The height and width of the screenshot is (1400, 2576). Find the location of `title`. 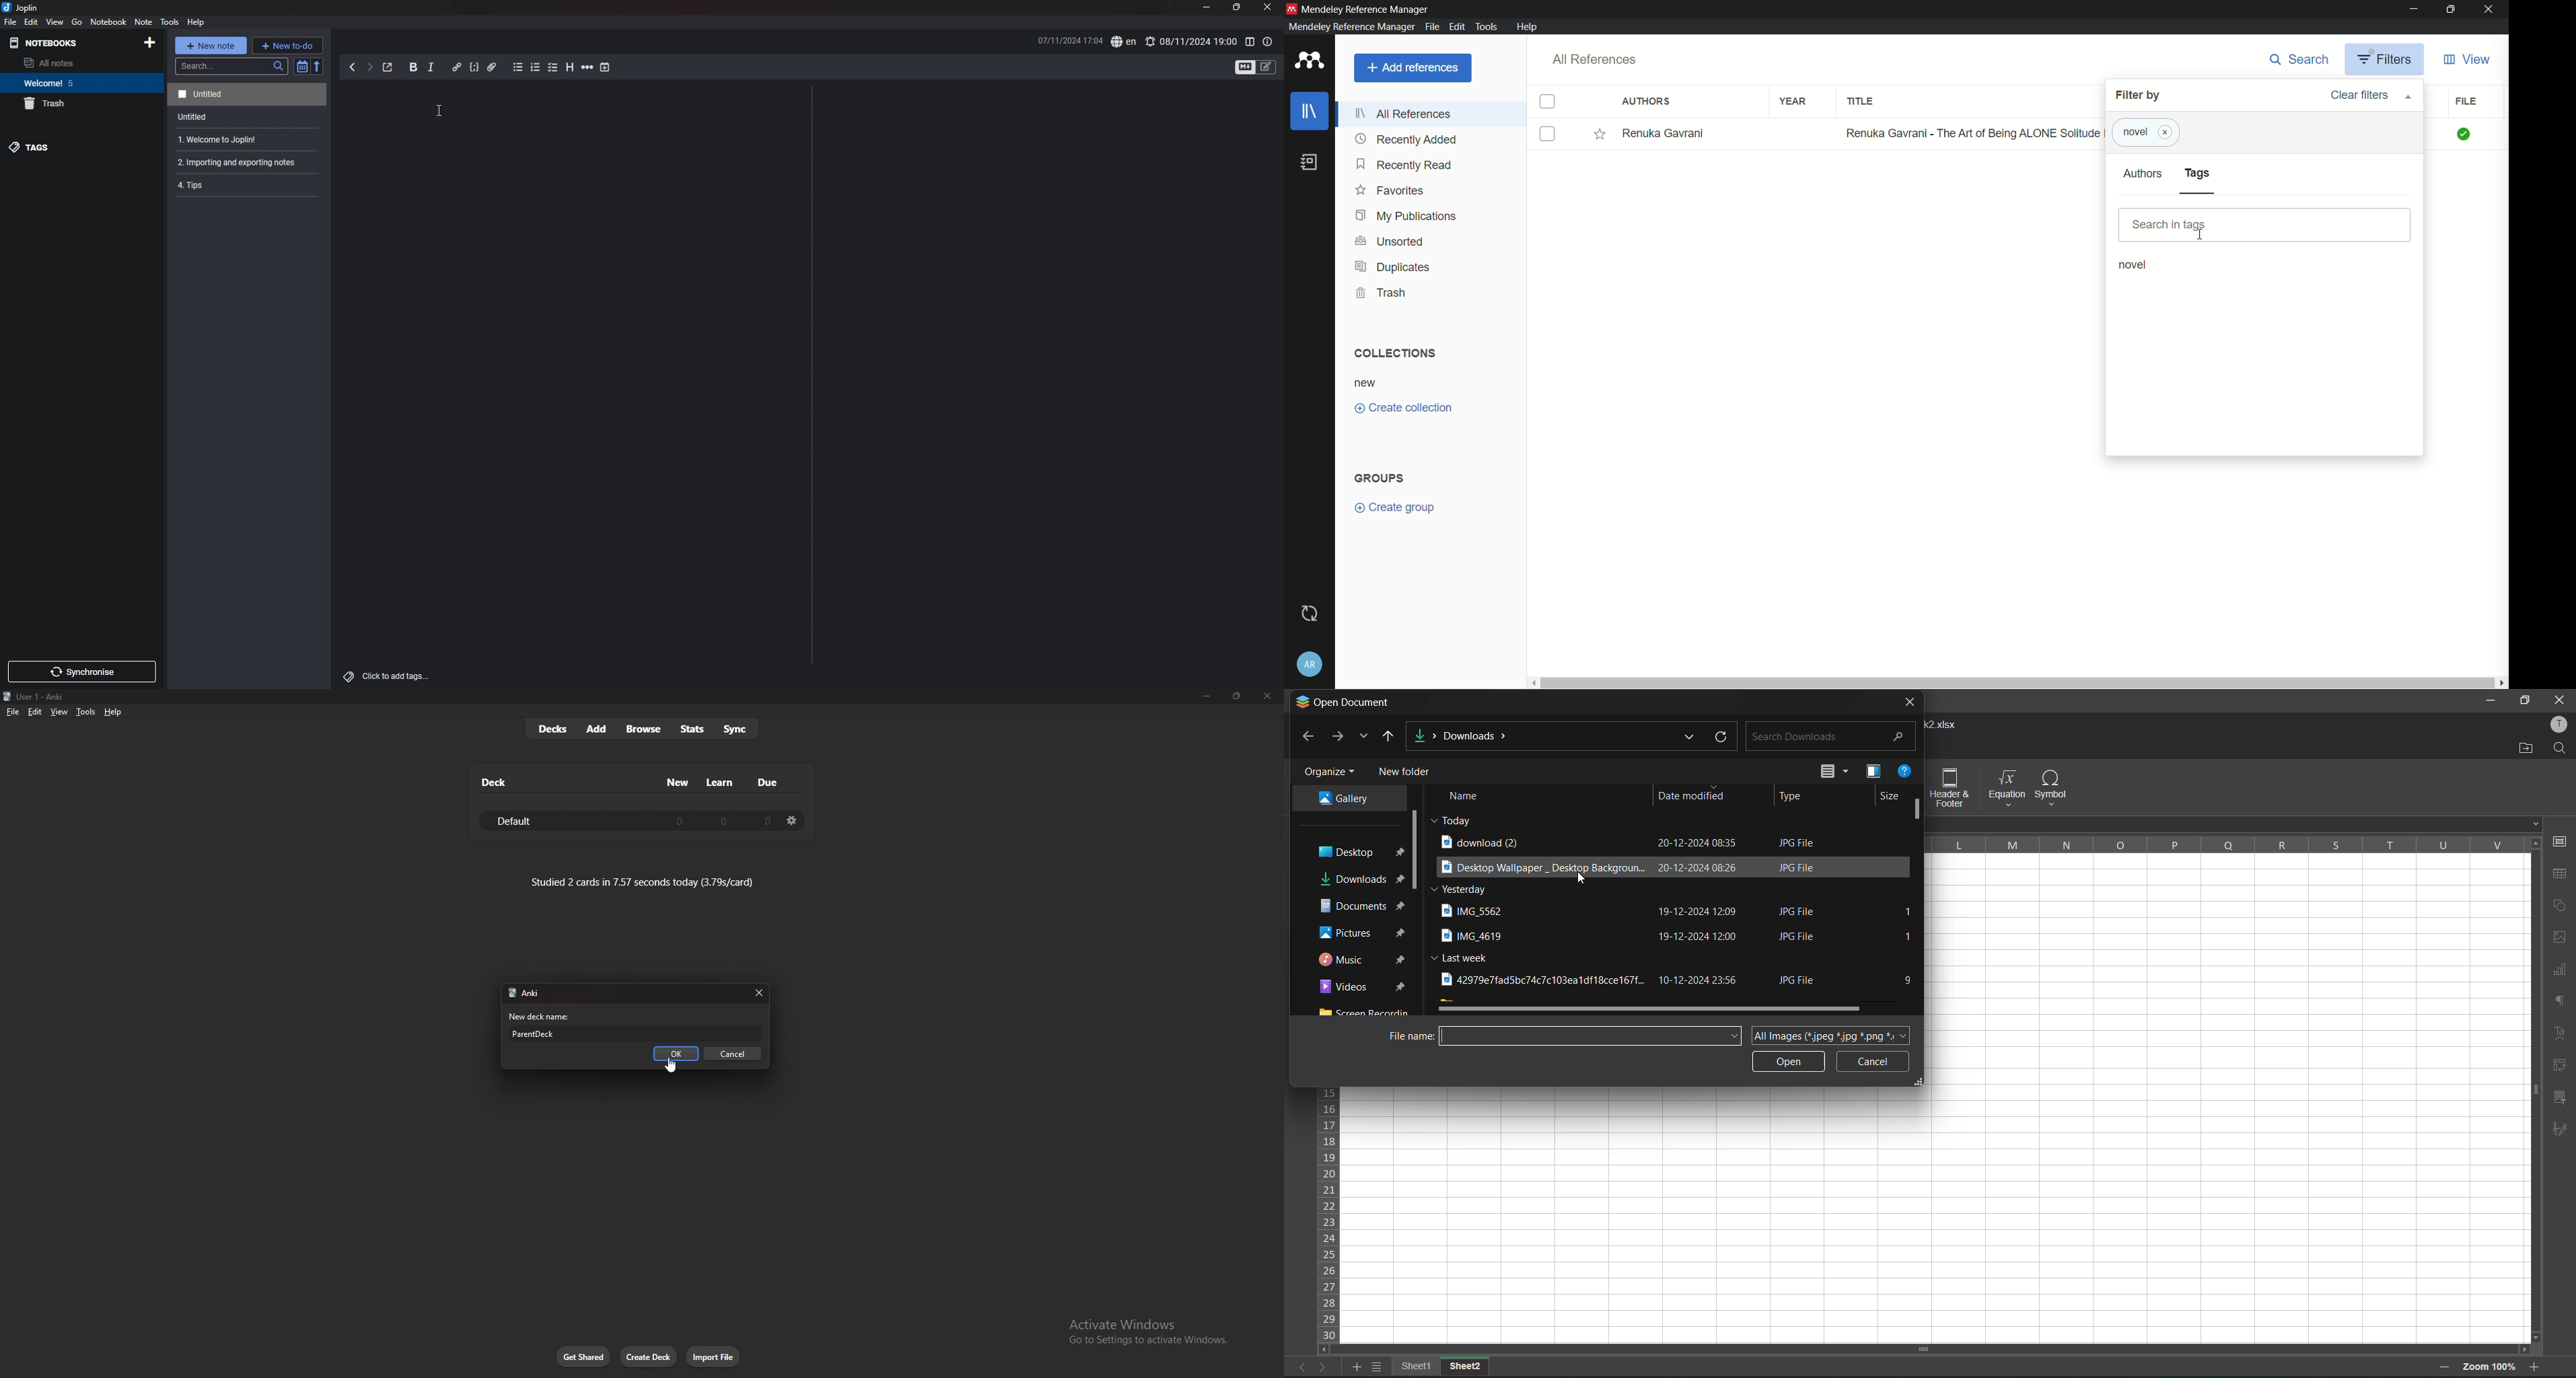

title is located at coordinates (1860, 101).